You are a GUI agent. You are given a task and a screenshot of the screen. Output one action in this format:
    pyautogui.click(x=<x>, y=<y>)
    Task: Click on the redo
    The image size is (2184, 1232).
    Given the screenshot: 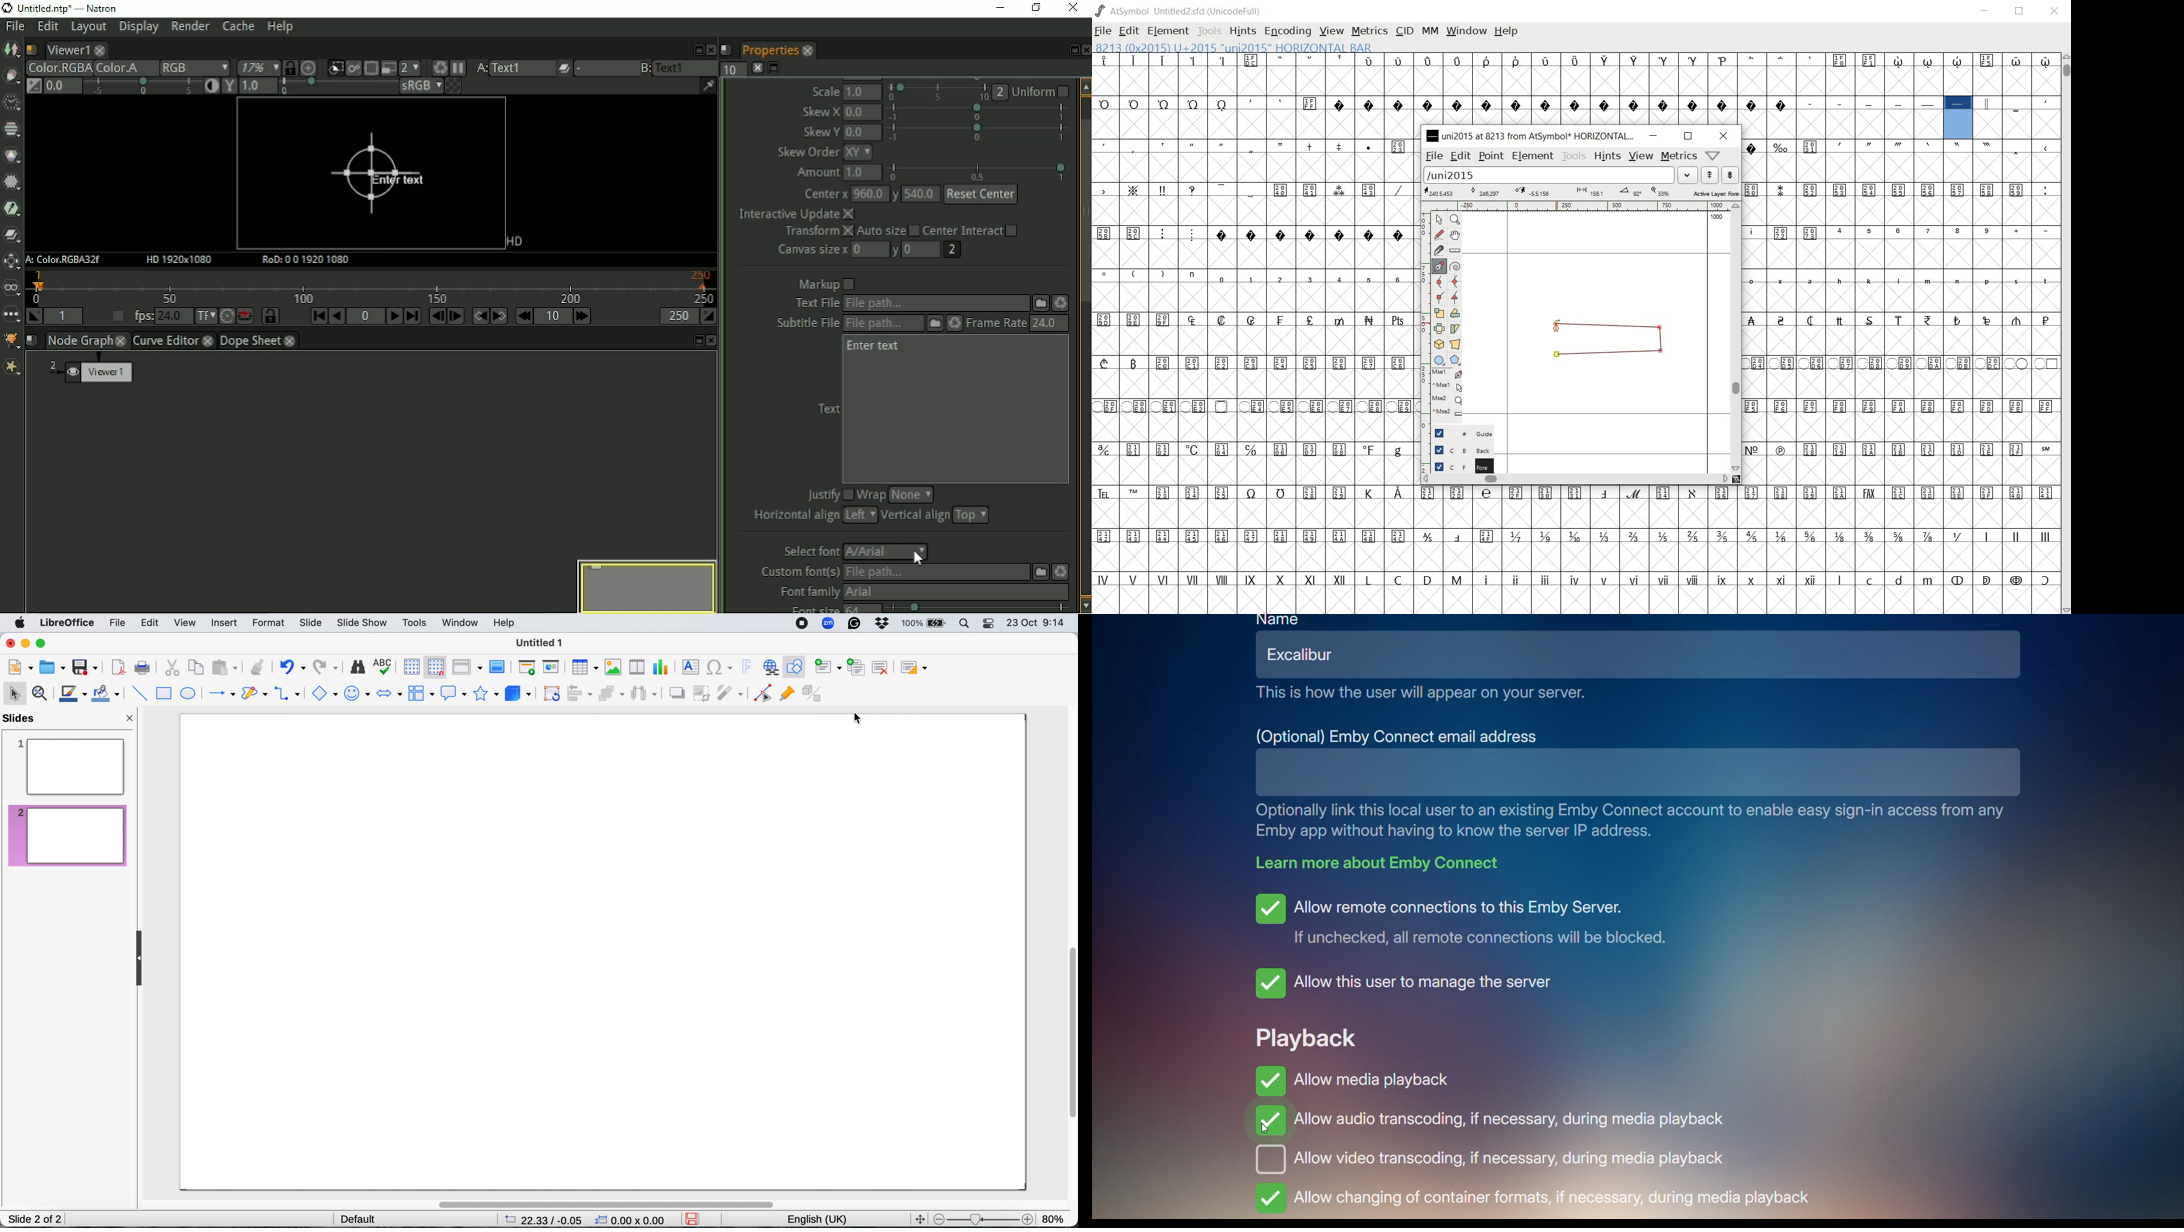 What is the action you would take?
    pyautogui.click(x=328, y=667)
    